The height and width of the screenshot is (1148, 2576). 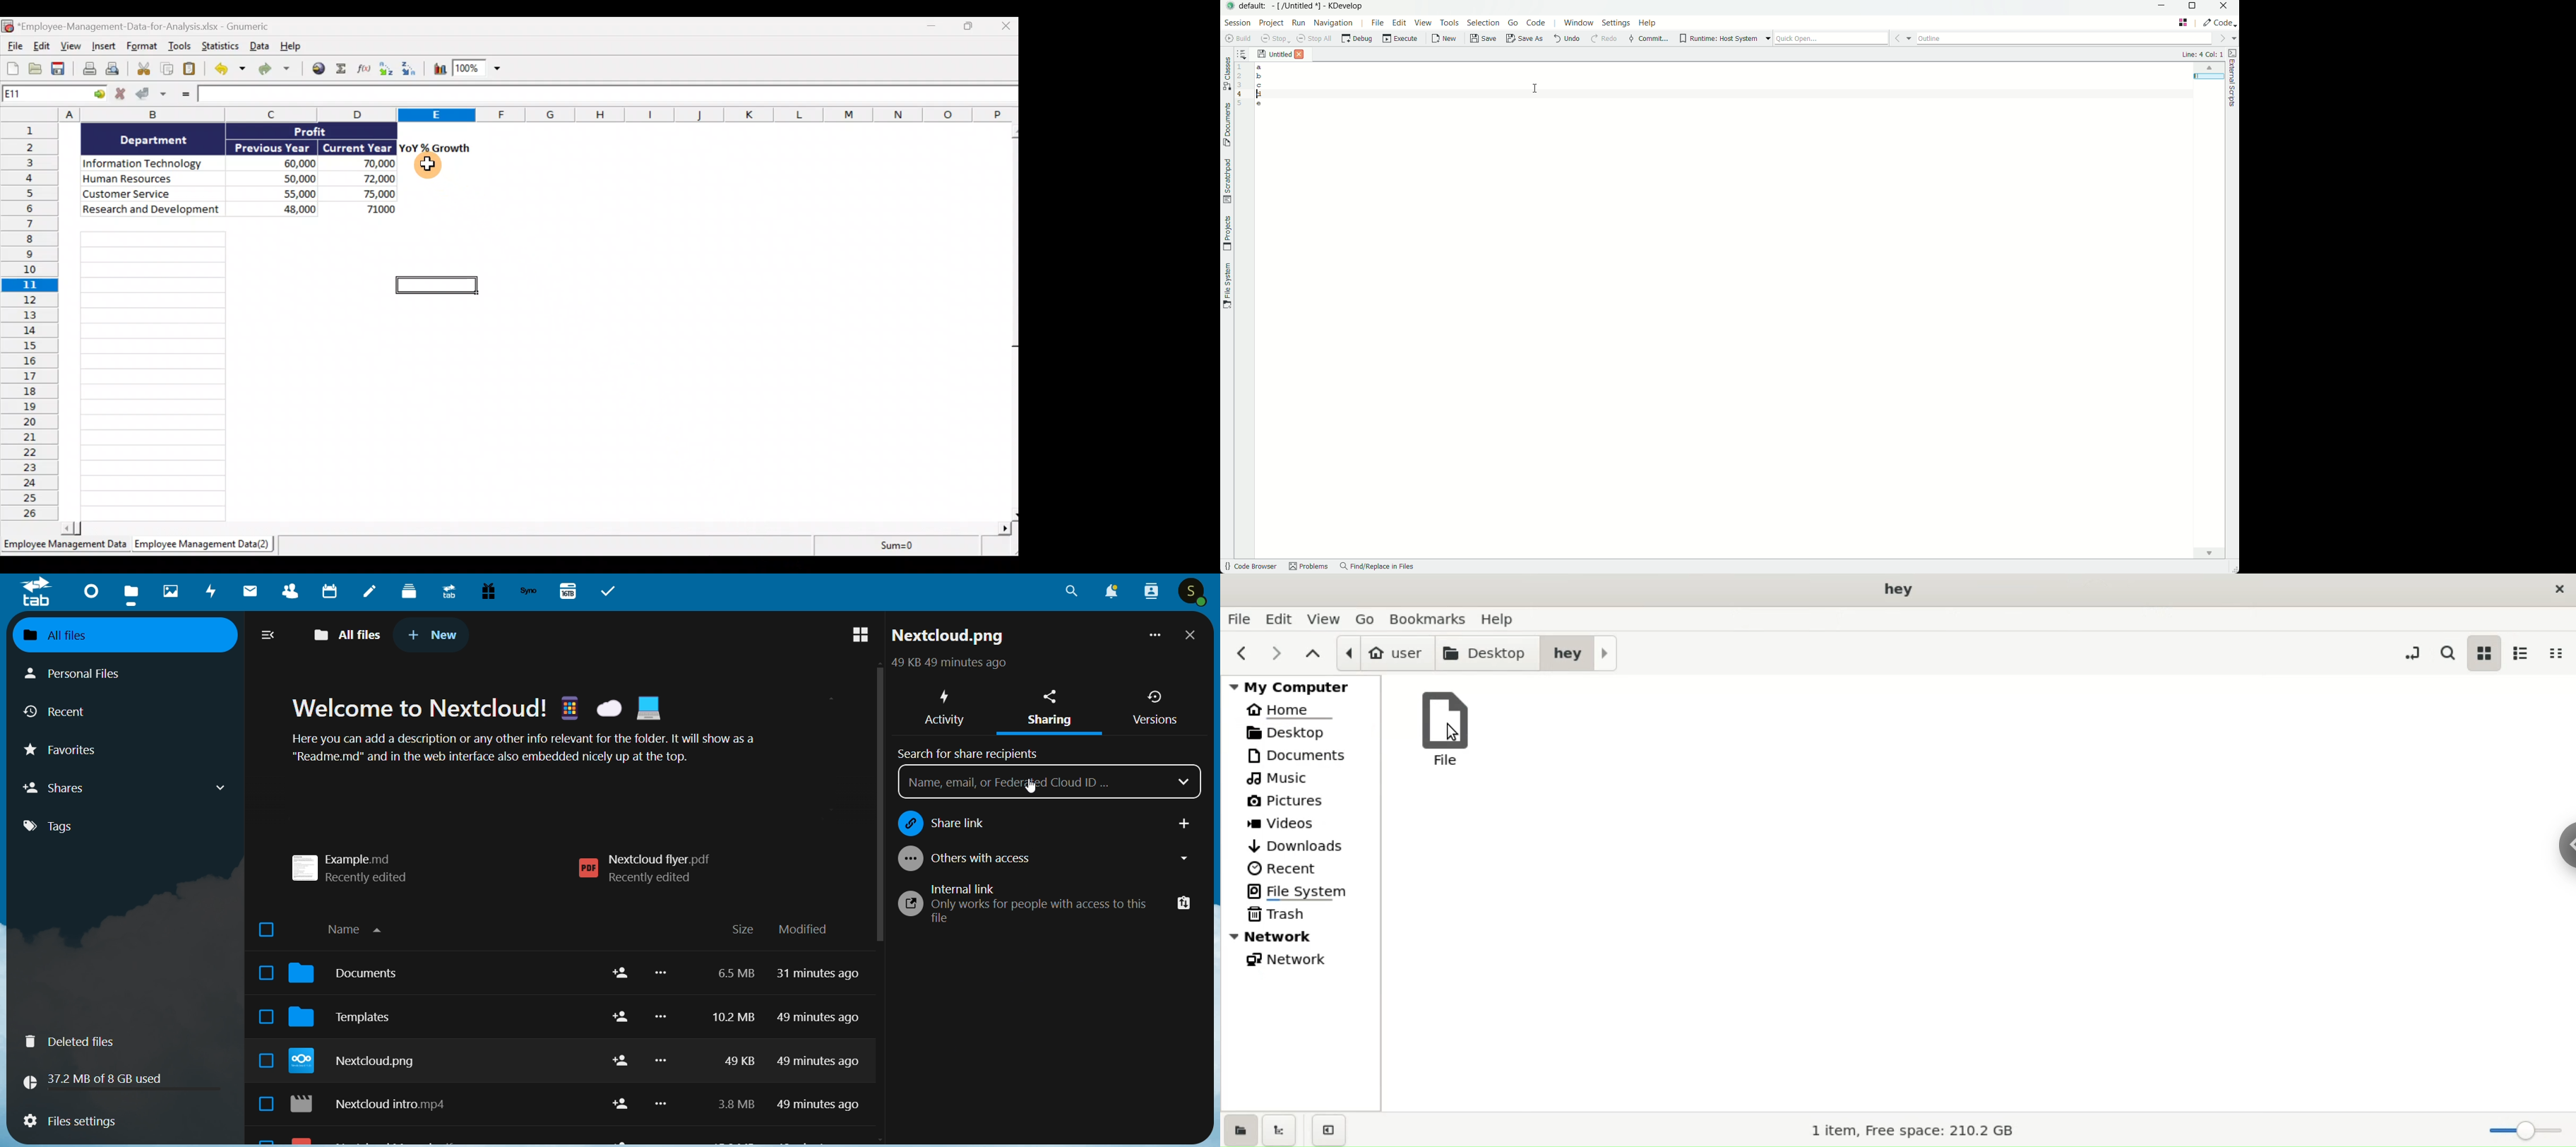 I want to click on status, so click(x=947, y=664).